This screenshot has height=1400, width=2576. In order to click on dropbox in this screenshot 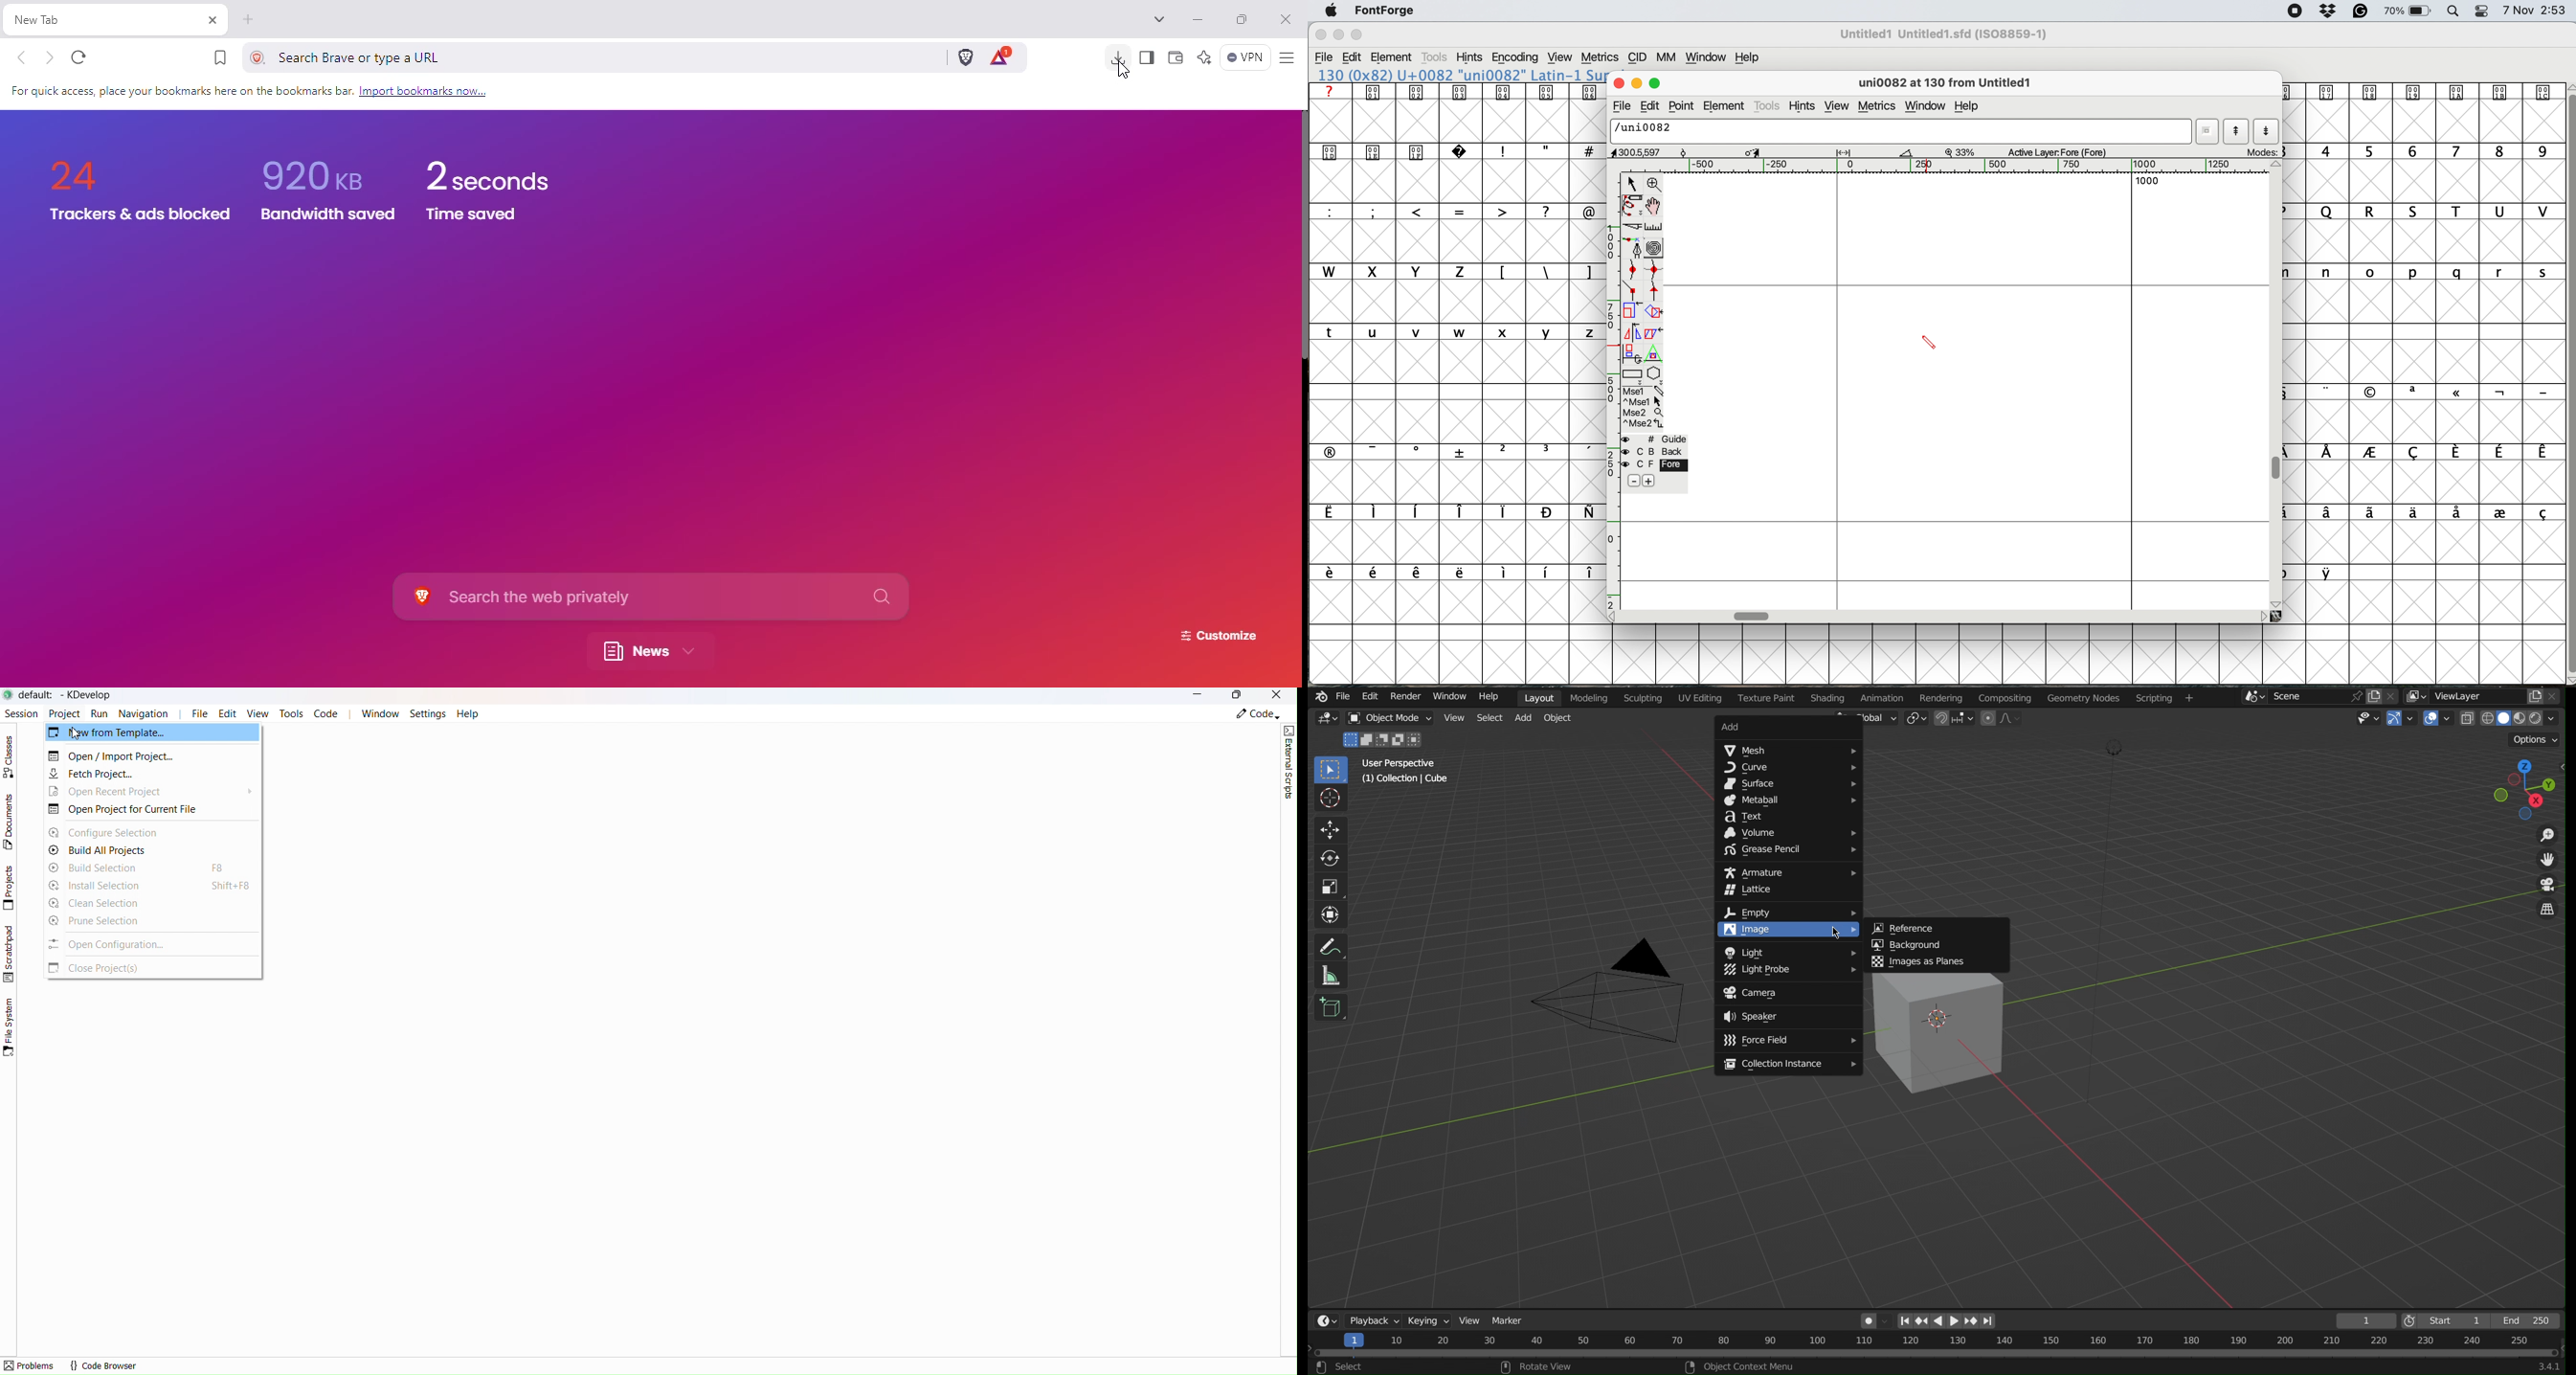, I will do `click(2330, 12)`.